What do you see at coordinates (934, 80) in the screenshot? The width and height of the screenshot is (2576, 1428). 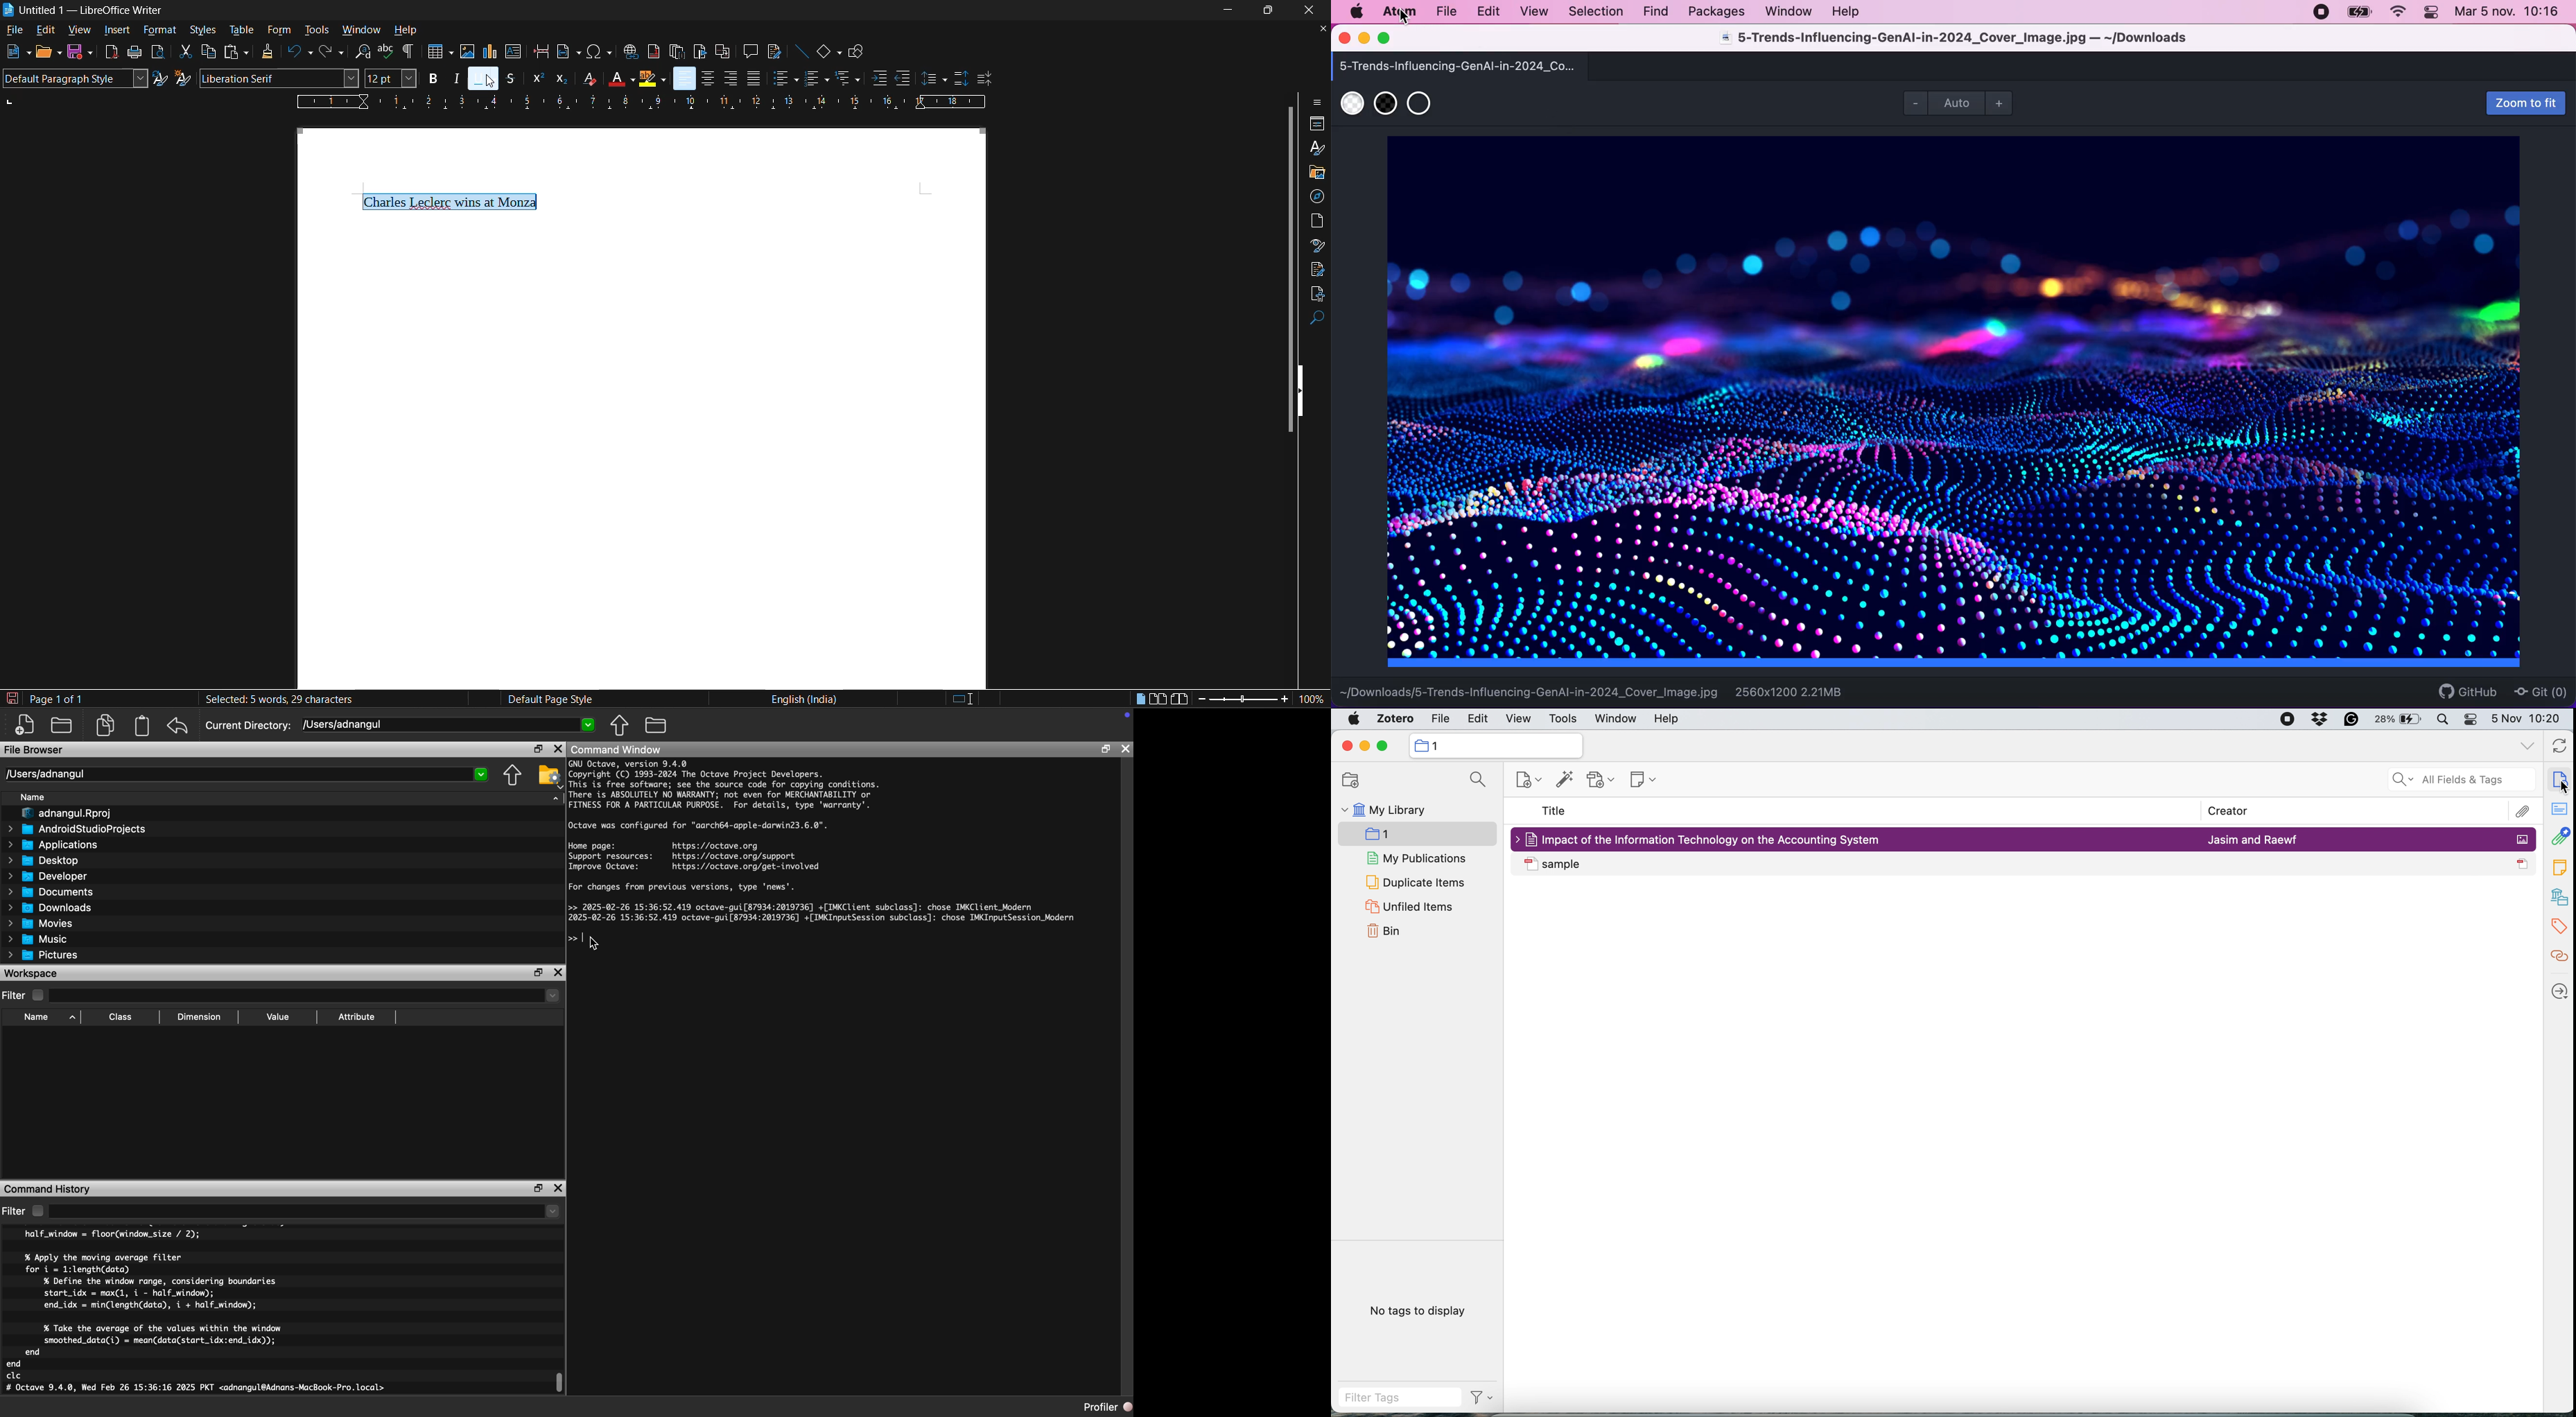 I see `set line spacing` at bounding box center [934, 80].